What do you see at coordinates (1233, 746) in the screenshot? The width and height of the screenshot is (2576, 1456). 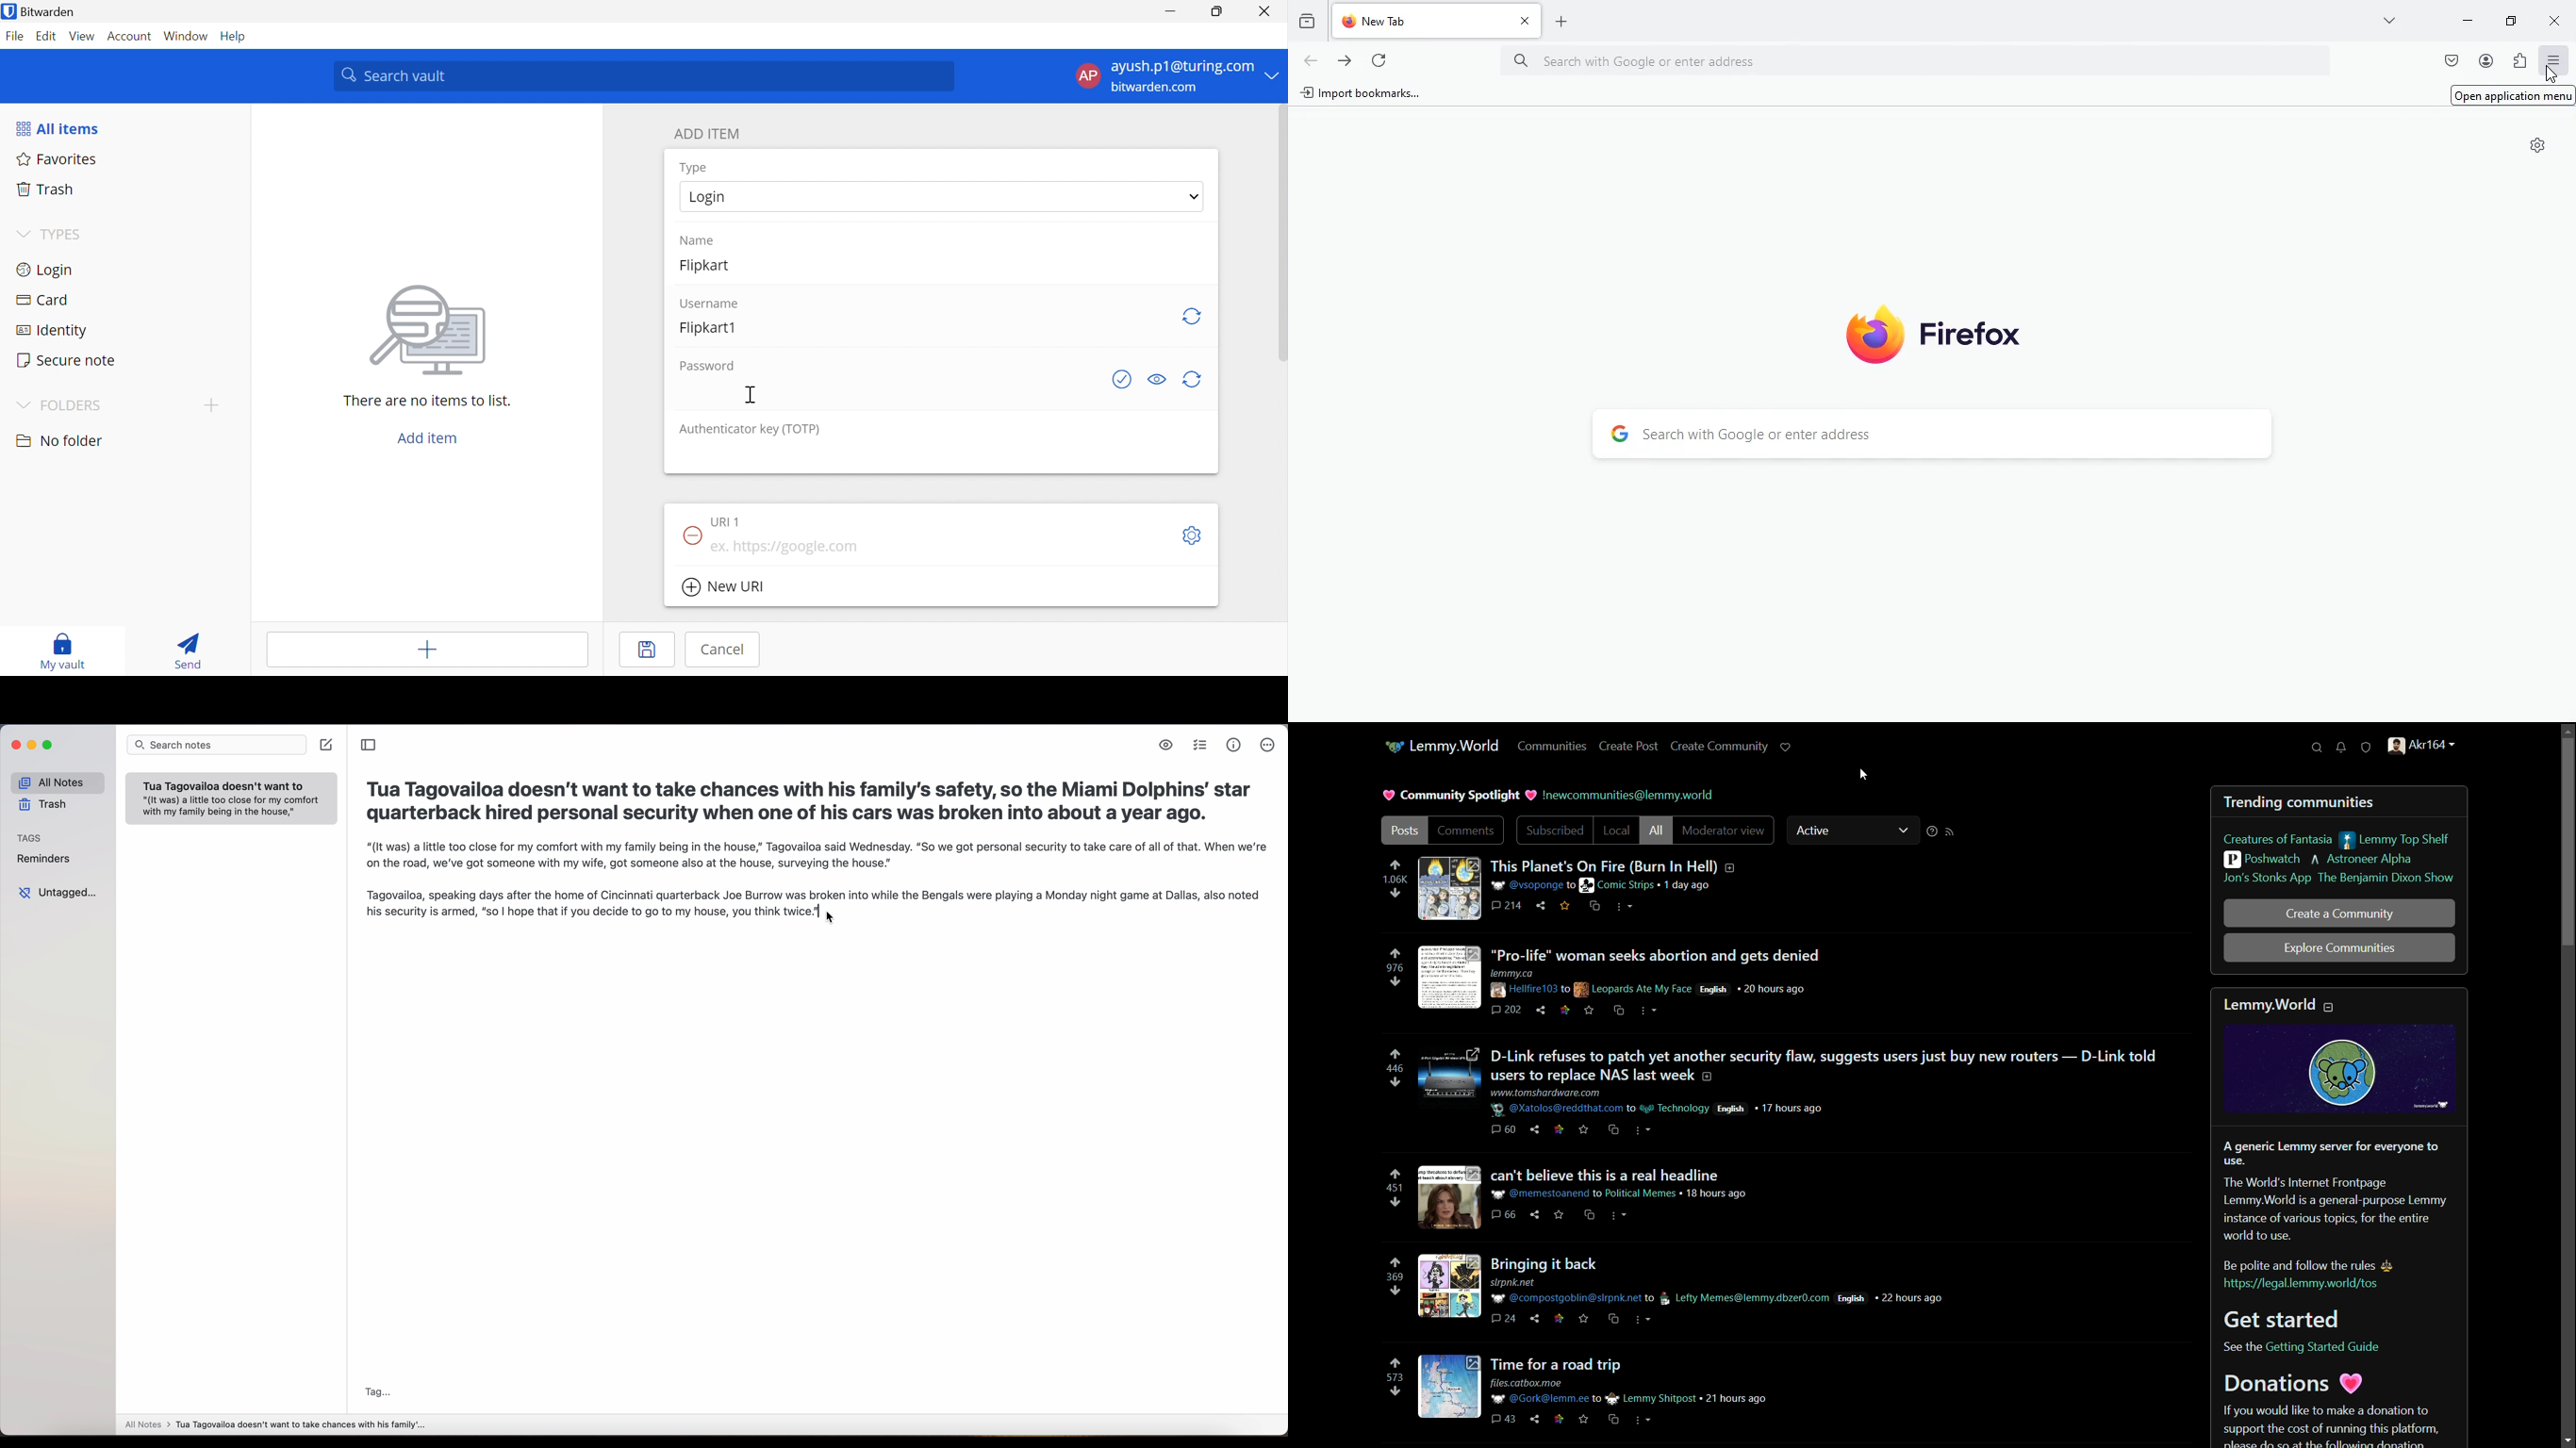 I see `metrics` at bounding box center [1233, 746].